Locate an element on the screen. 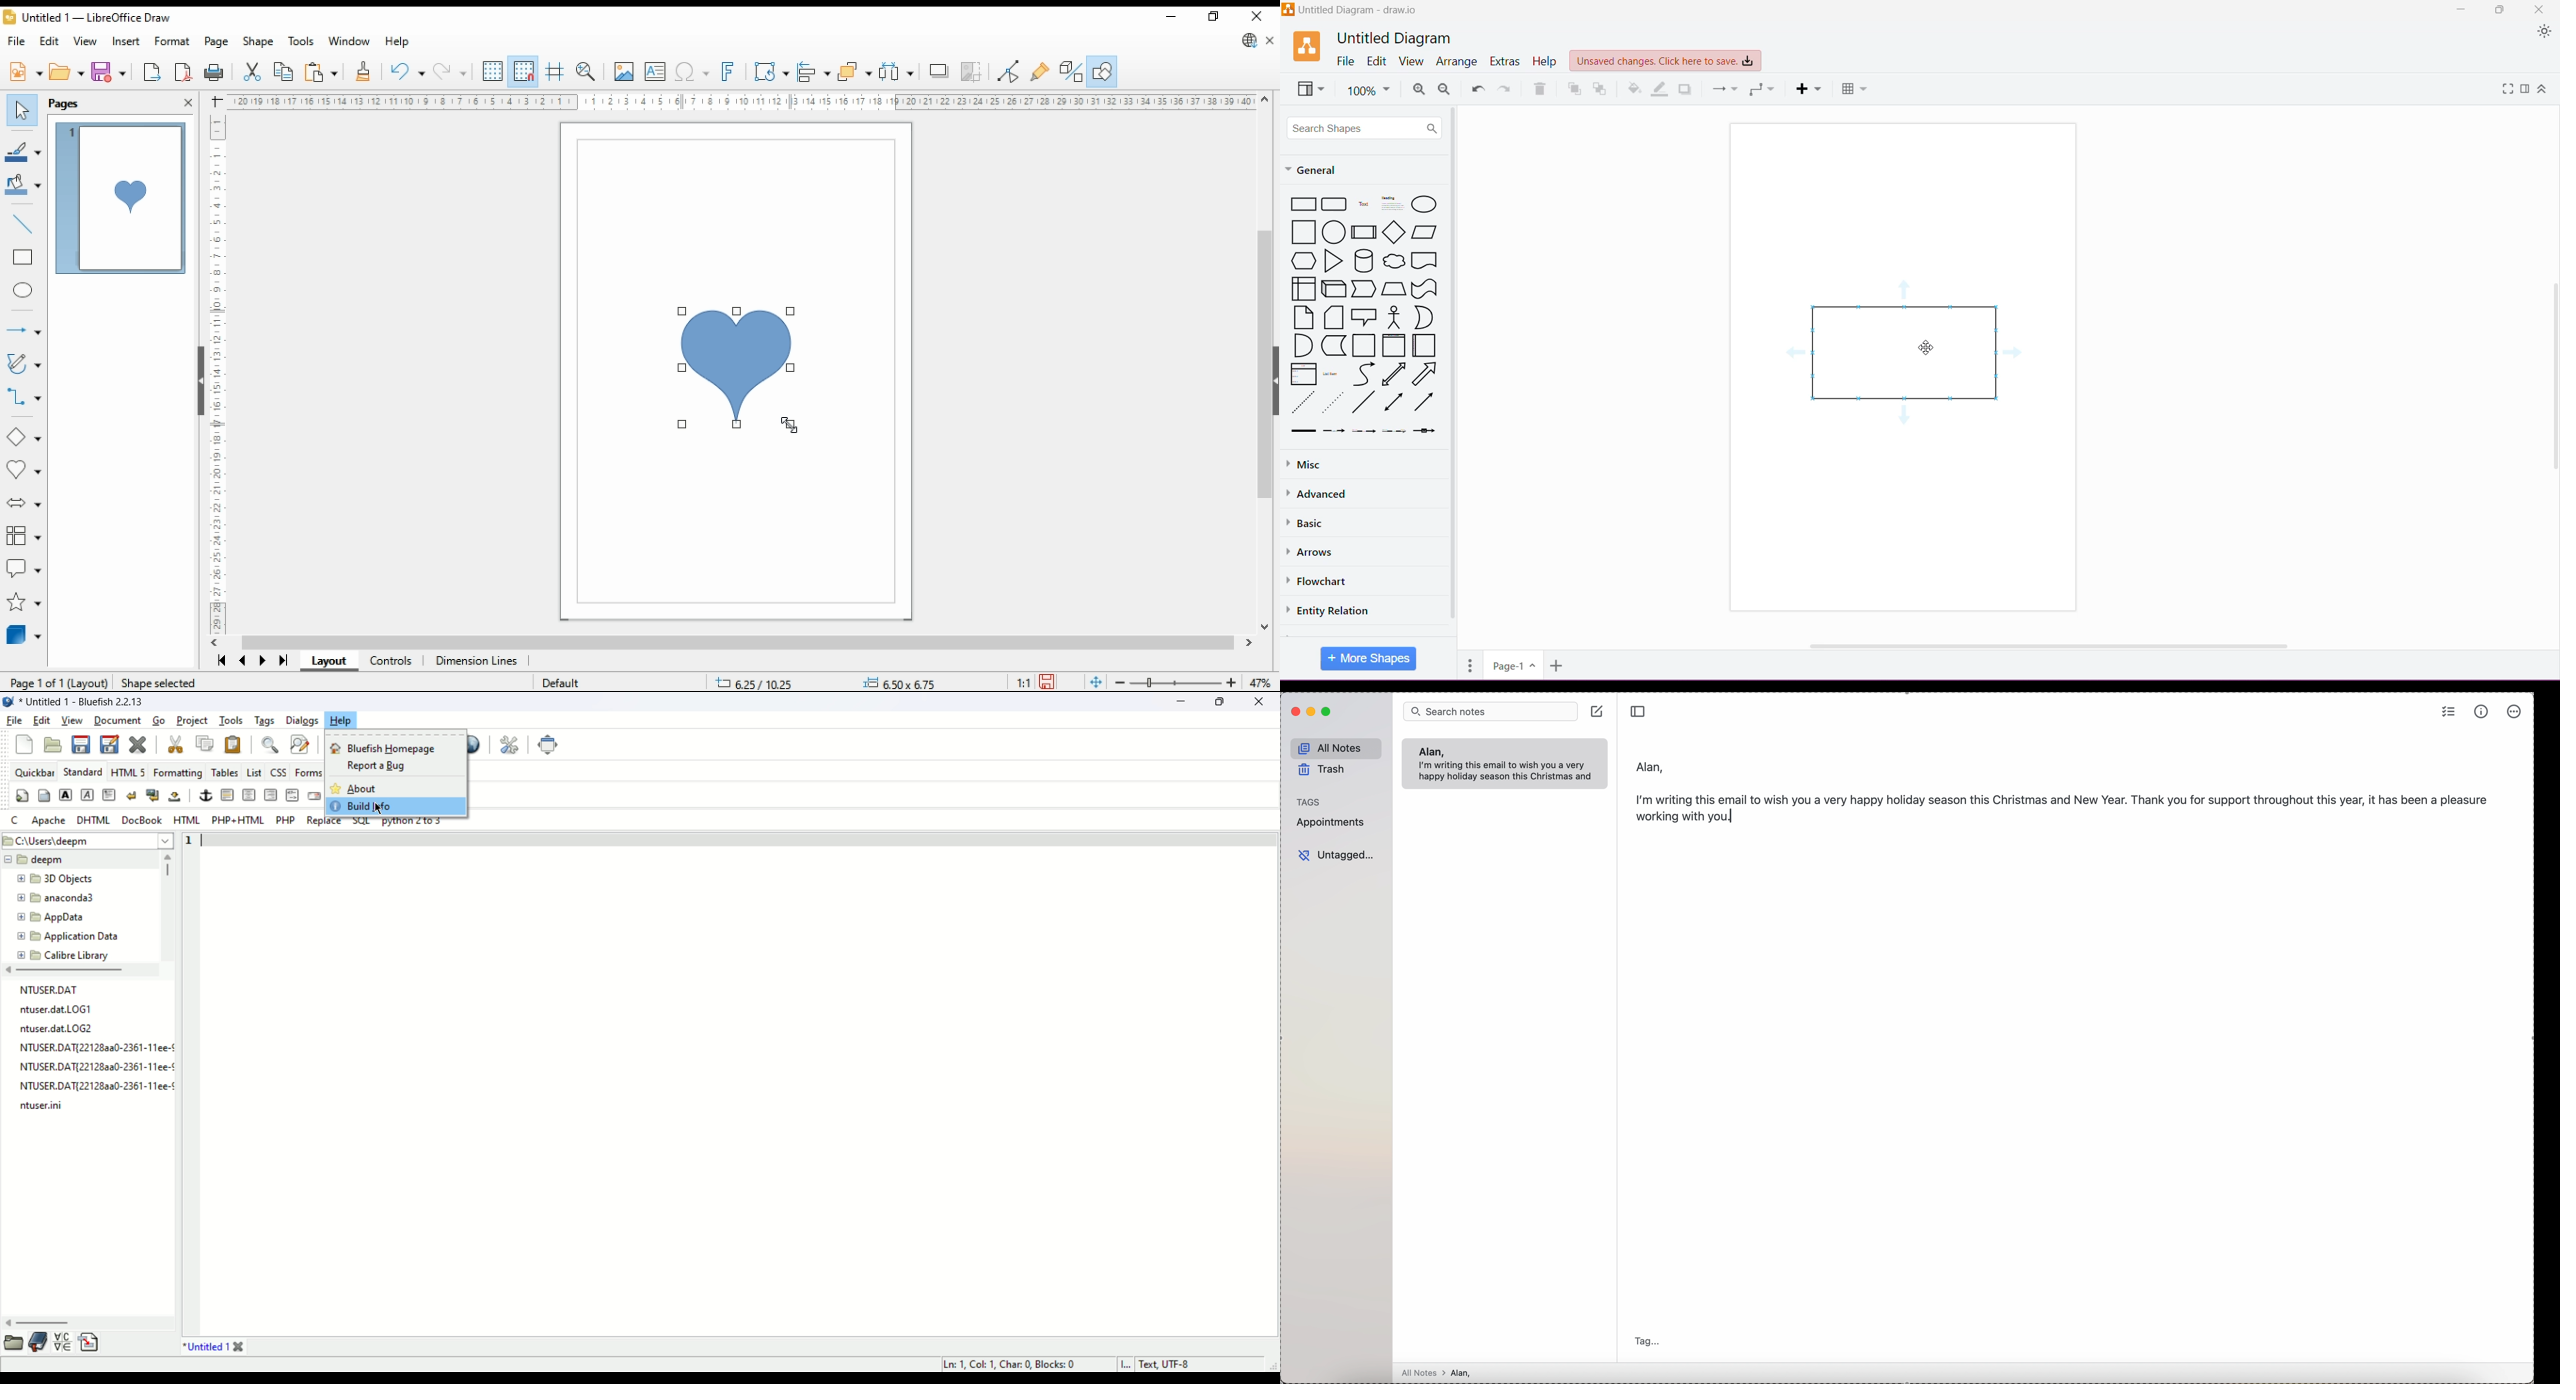 Image resolution: width=2576 pixels, height=1400 pixels. fullscreen is located at coordinates (547, 746).